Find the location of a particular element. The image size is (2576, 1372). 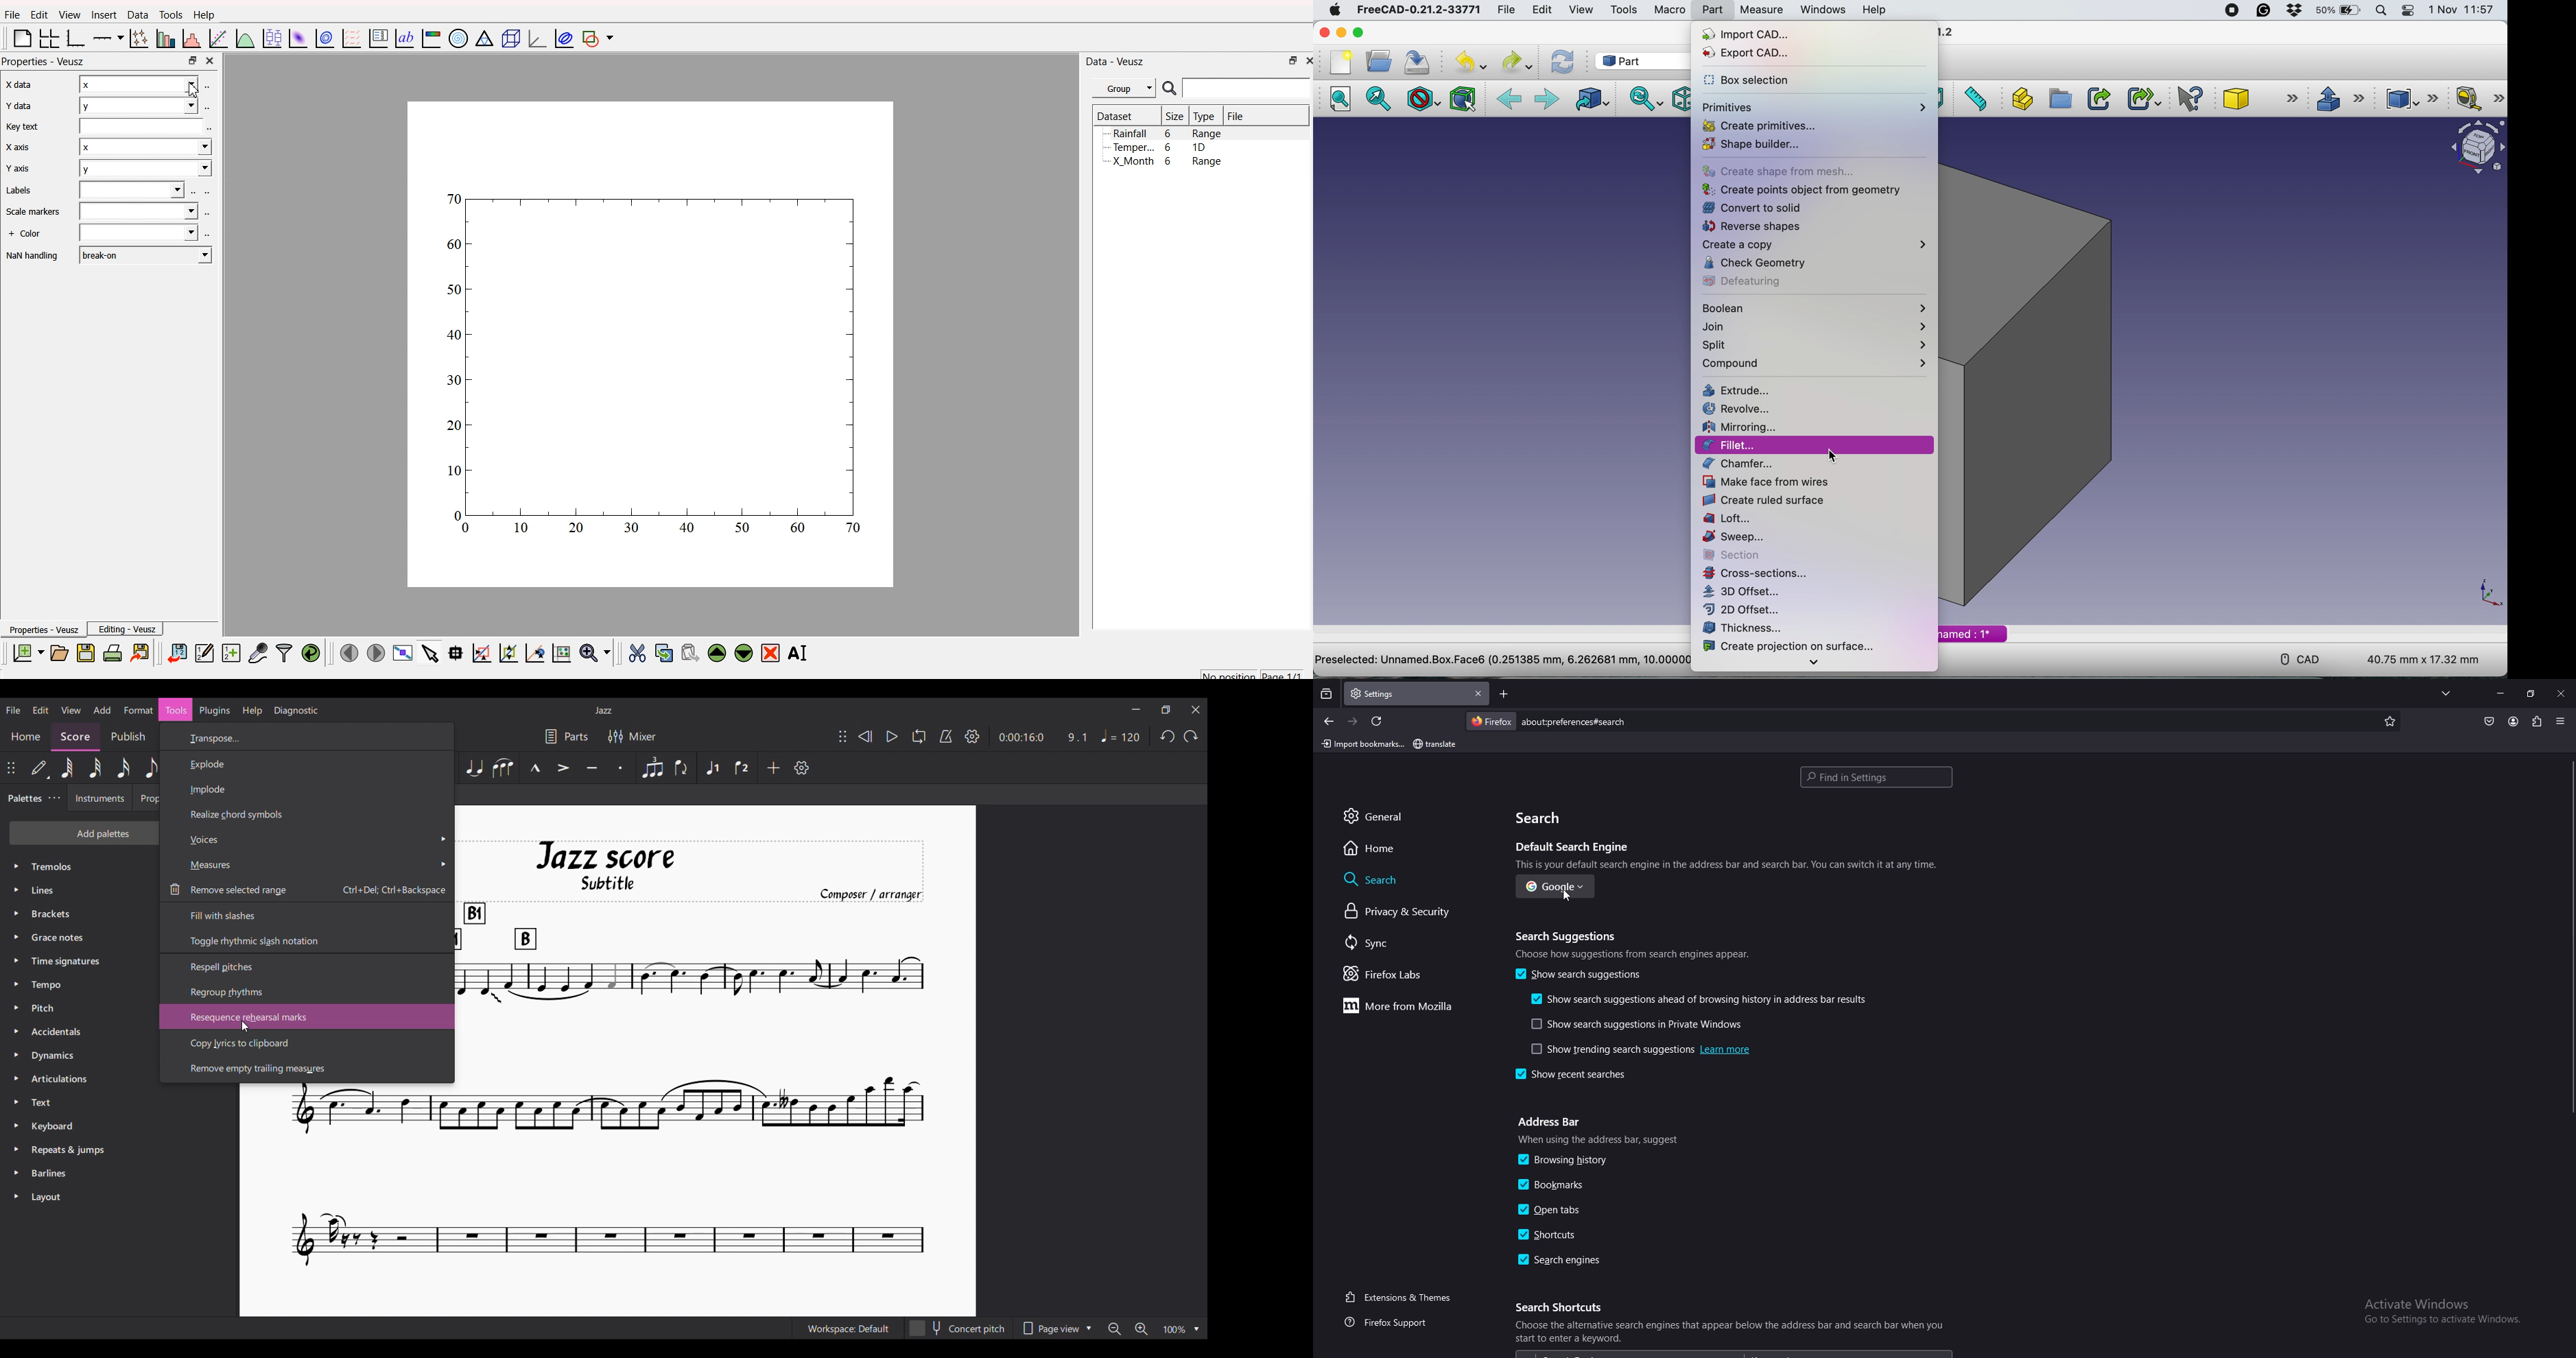

Respell pitches is located at coordinates (308, 966).